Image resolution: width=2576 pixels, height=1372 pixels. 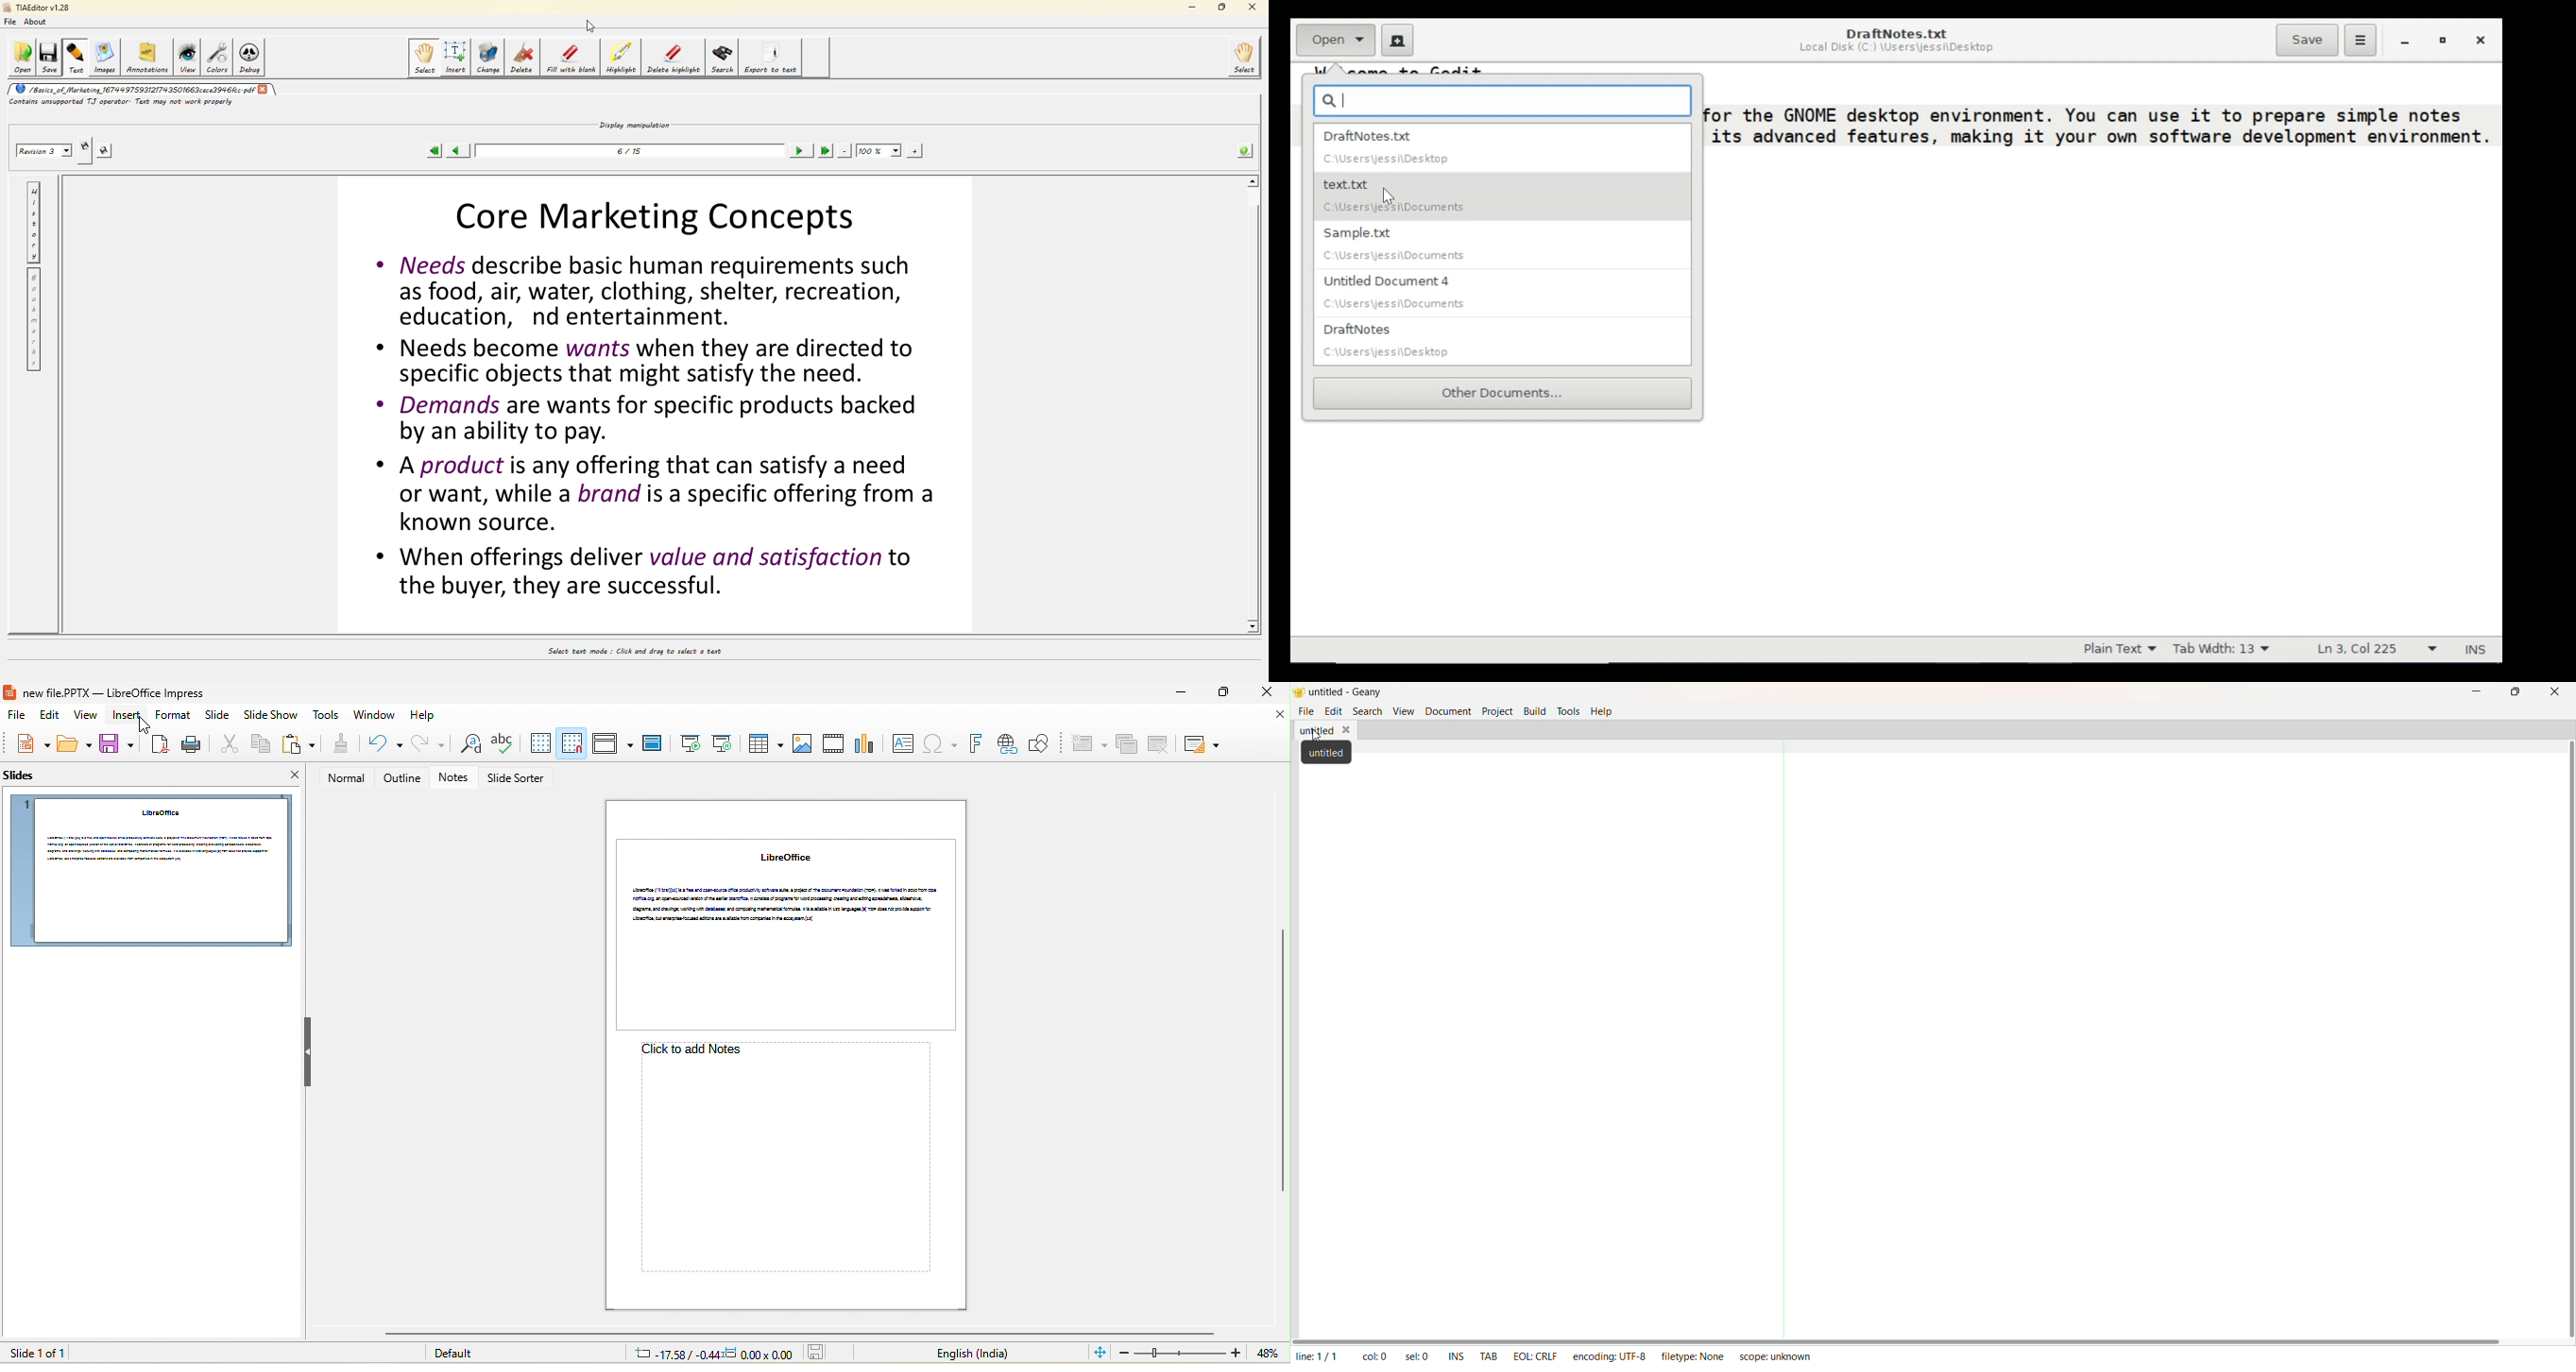 What do you see at coordinates (759, 1354) in the screenshot?
I see `dimension: 0.00x0.00` at bounding box center [759, 1354].